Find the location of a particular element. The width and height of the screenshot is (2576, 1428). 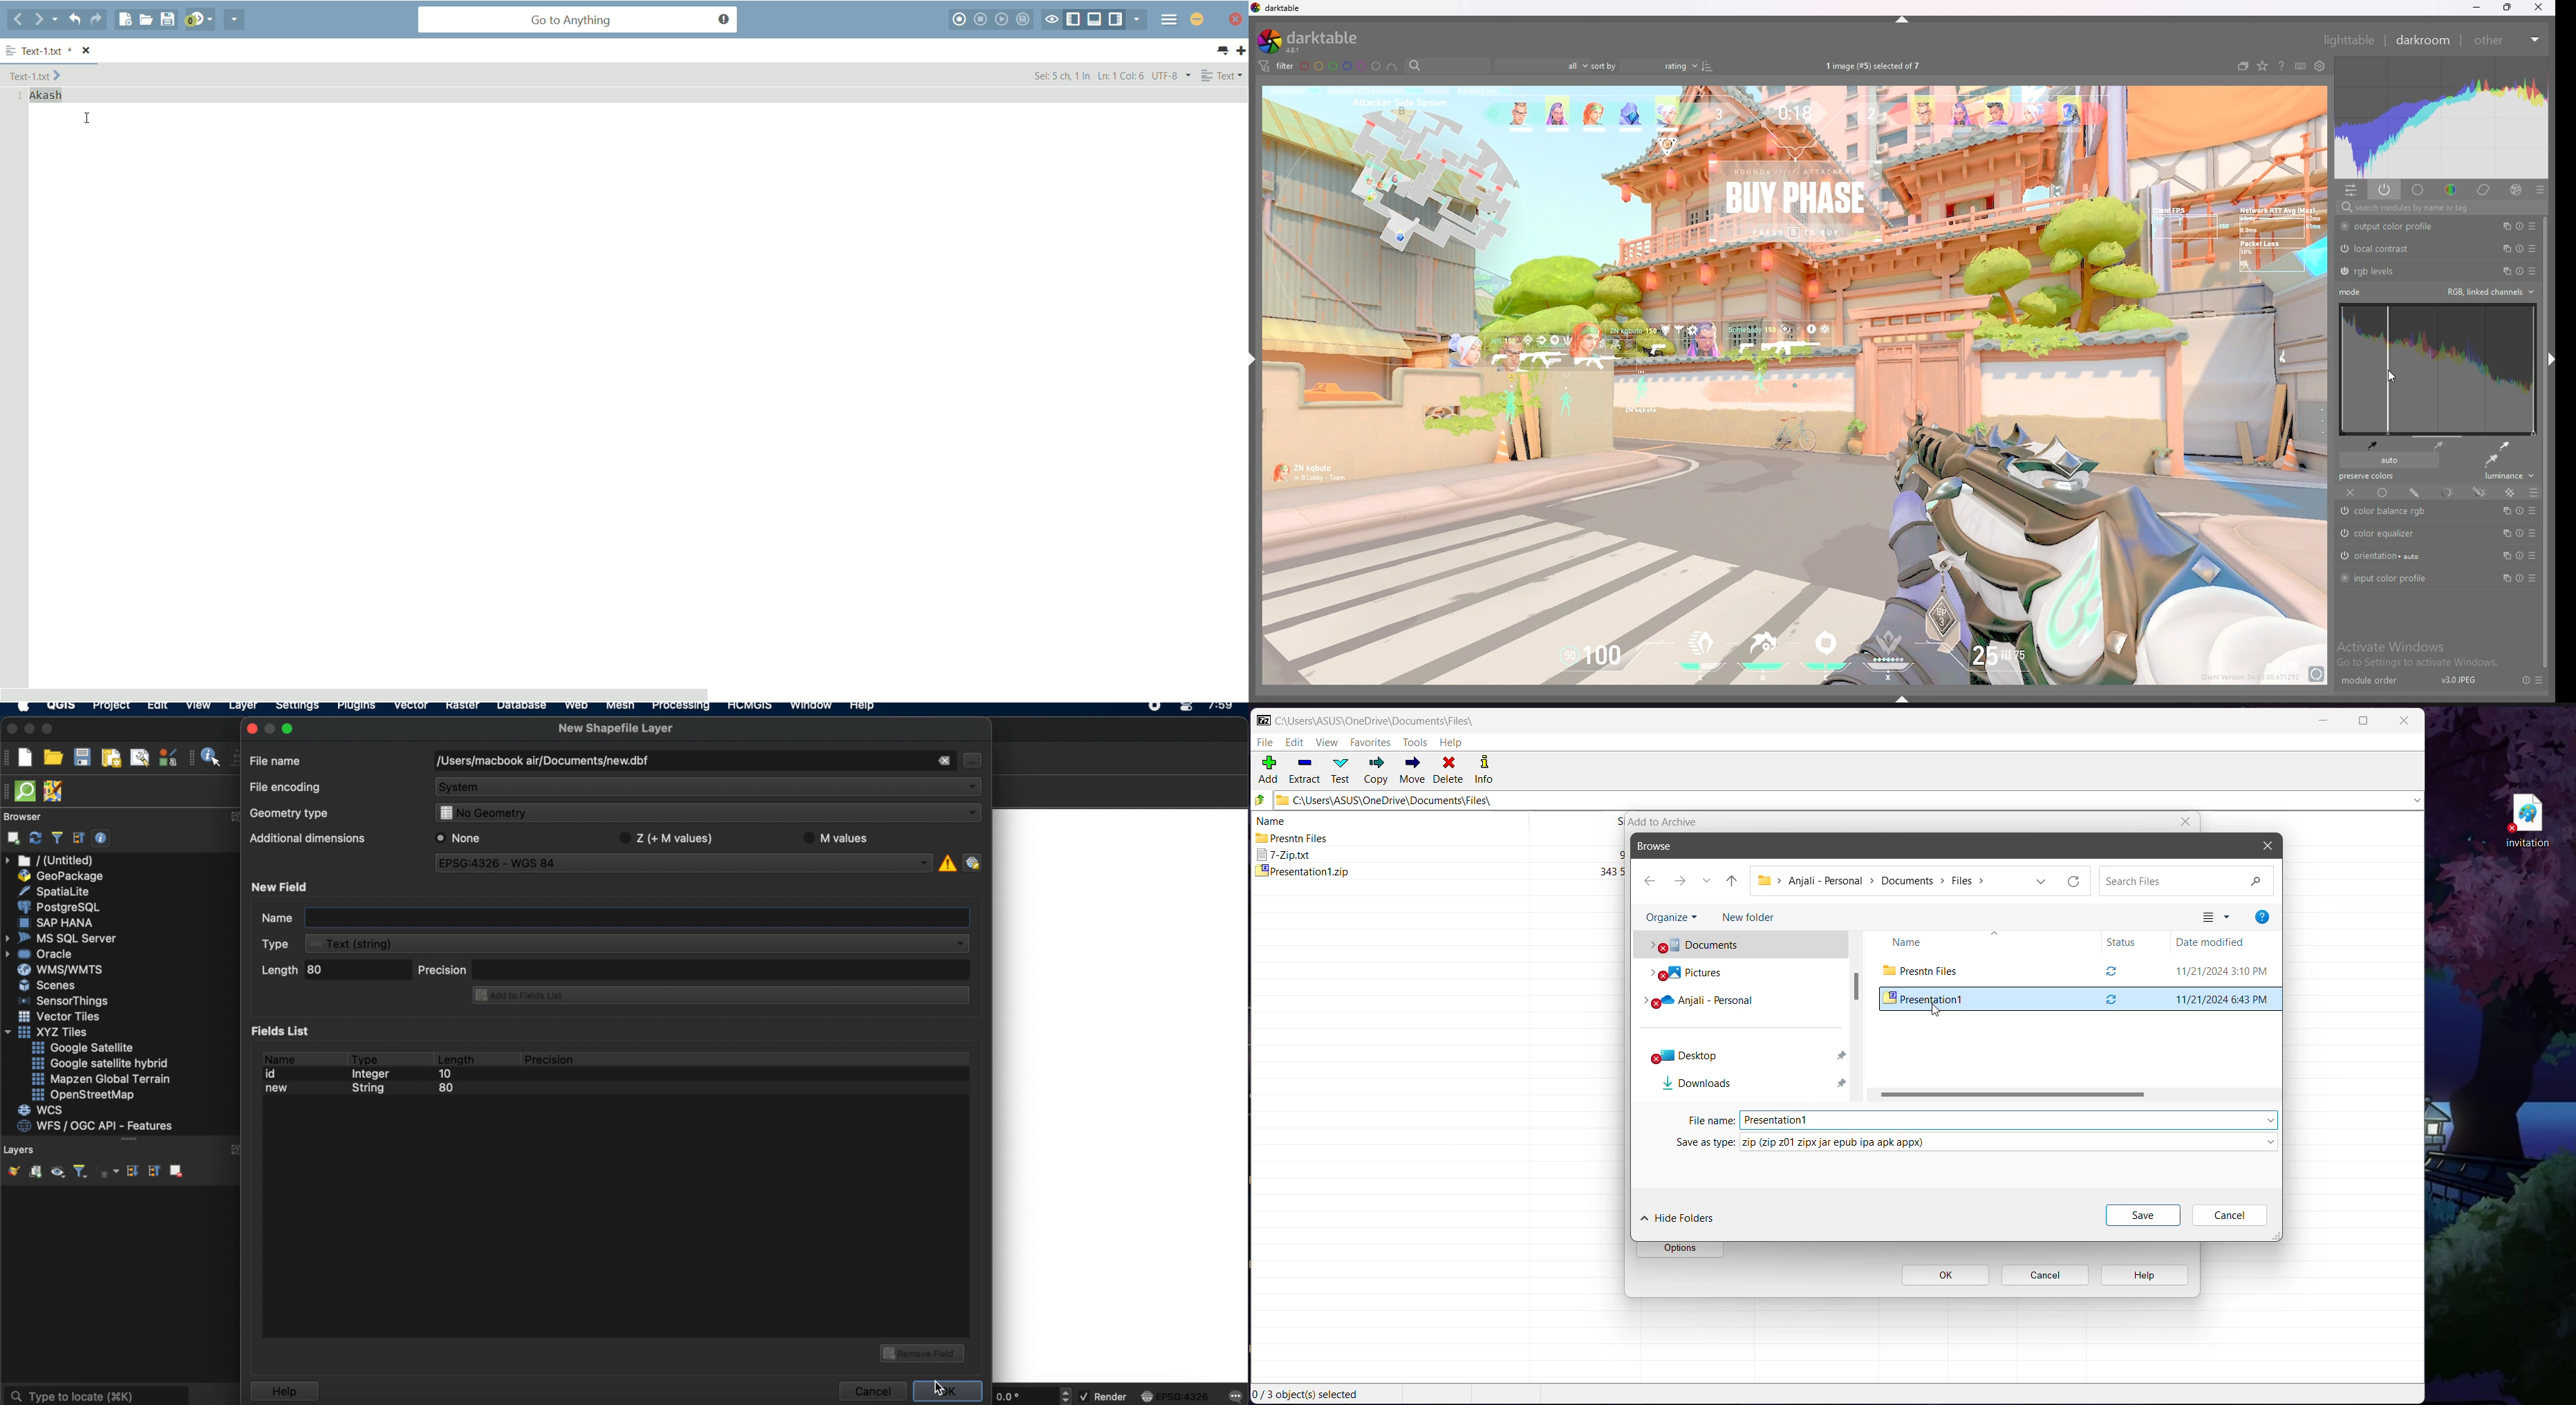

search modules is located at coordinates (2438, 208).